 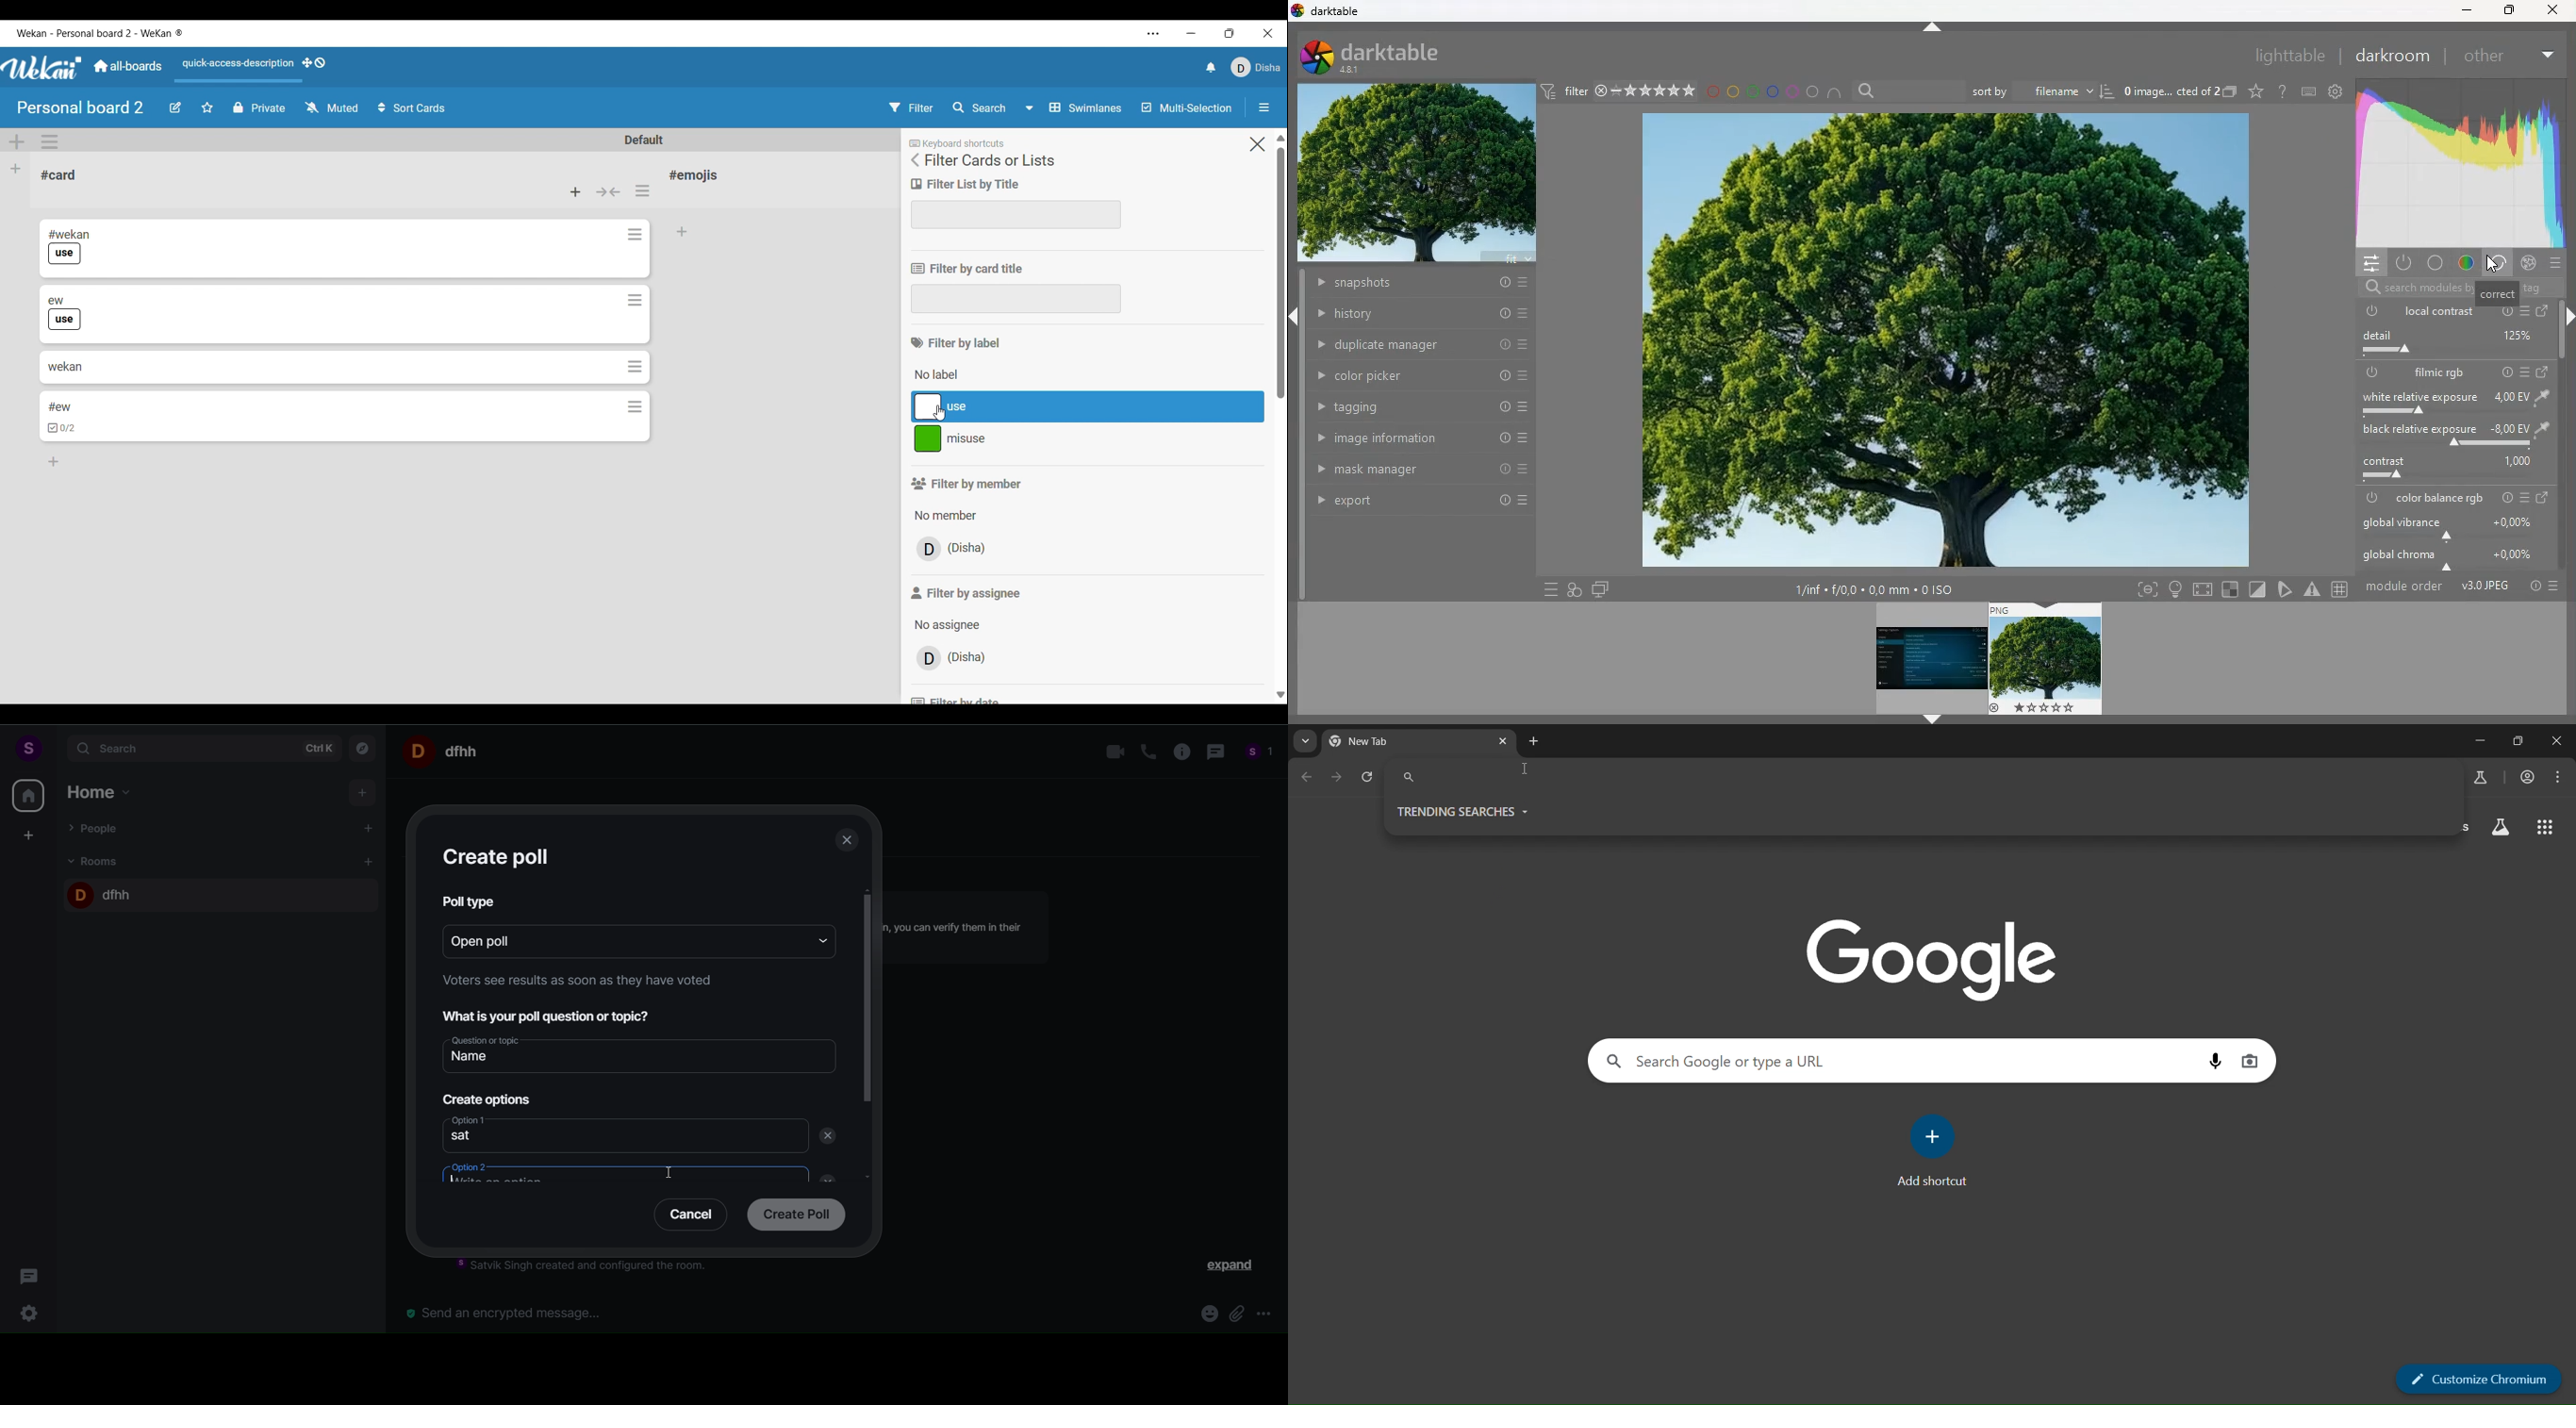 I want to click on Show desktop drag handles, so click(x=314, y=62).